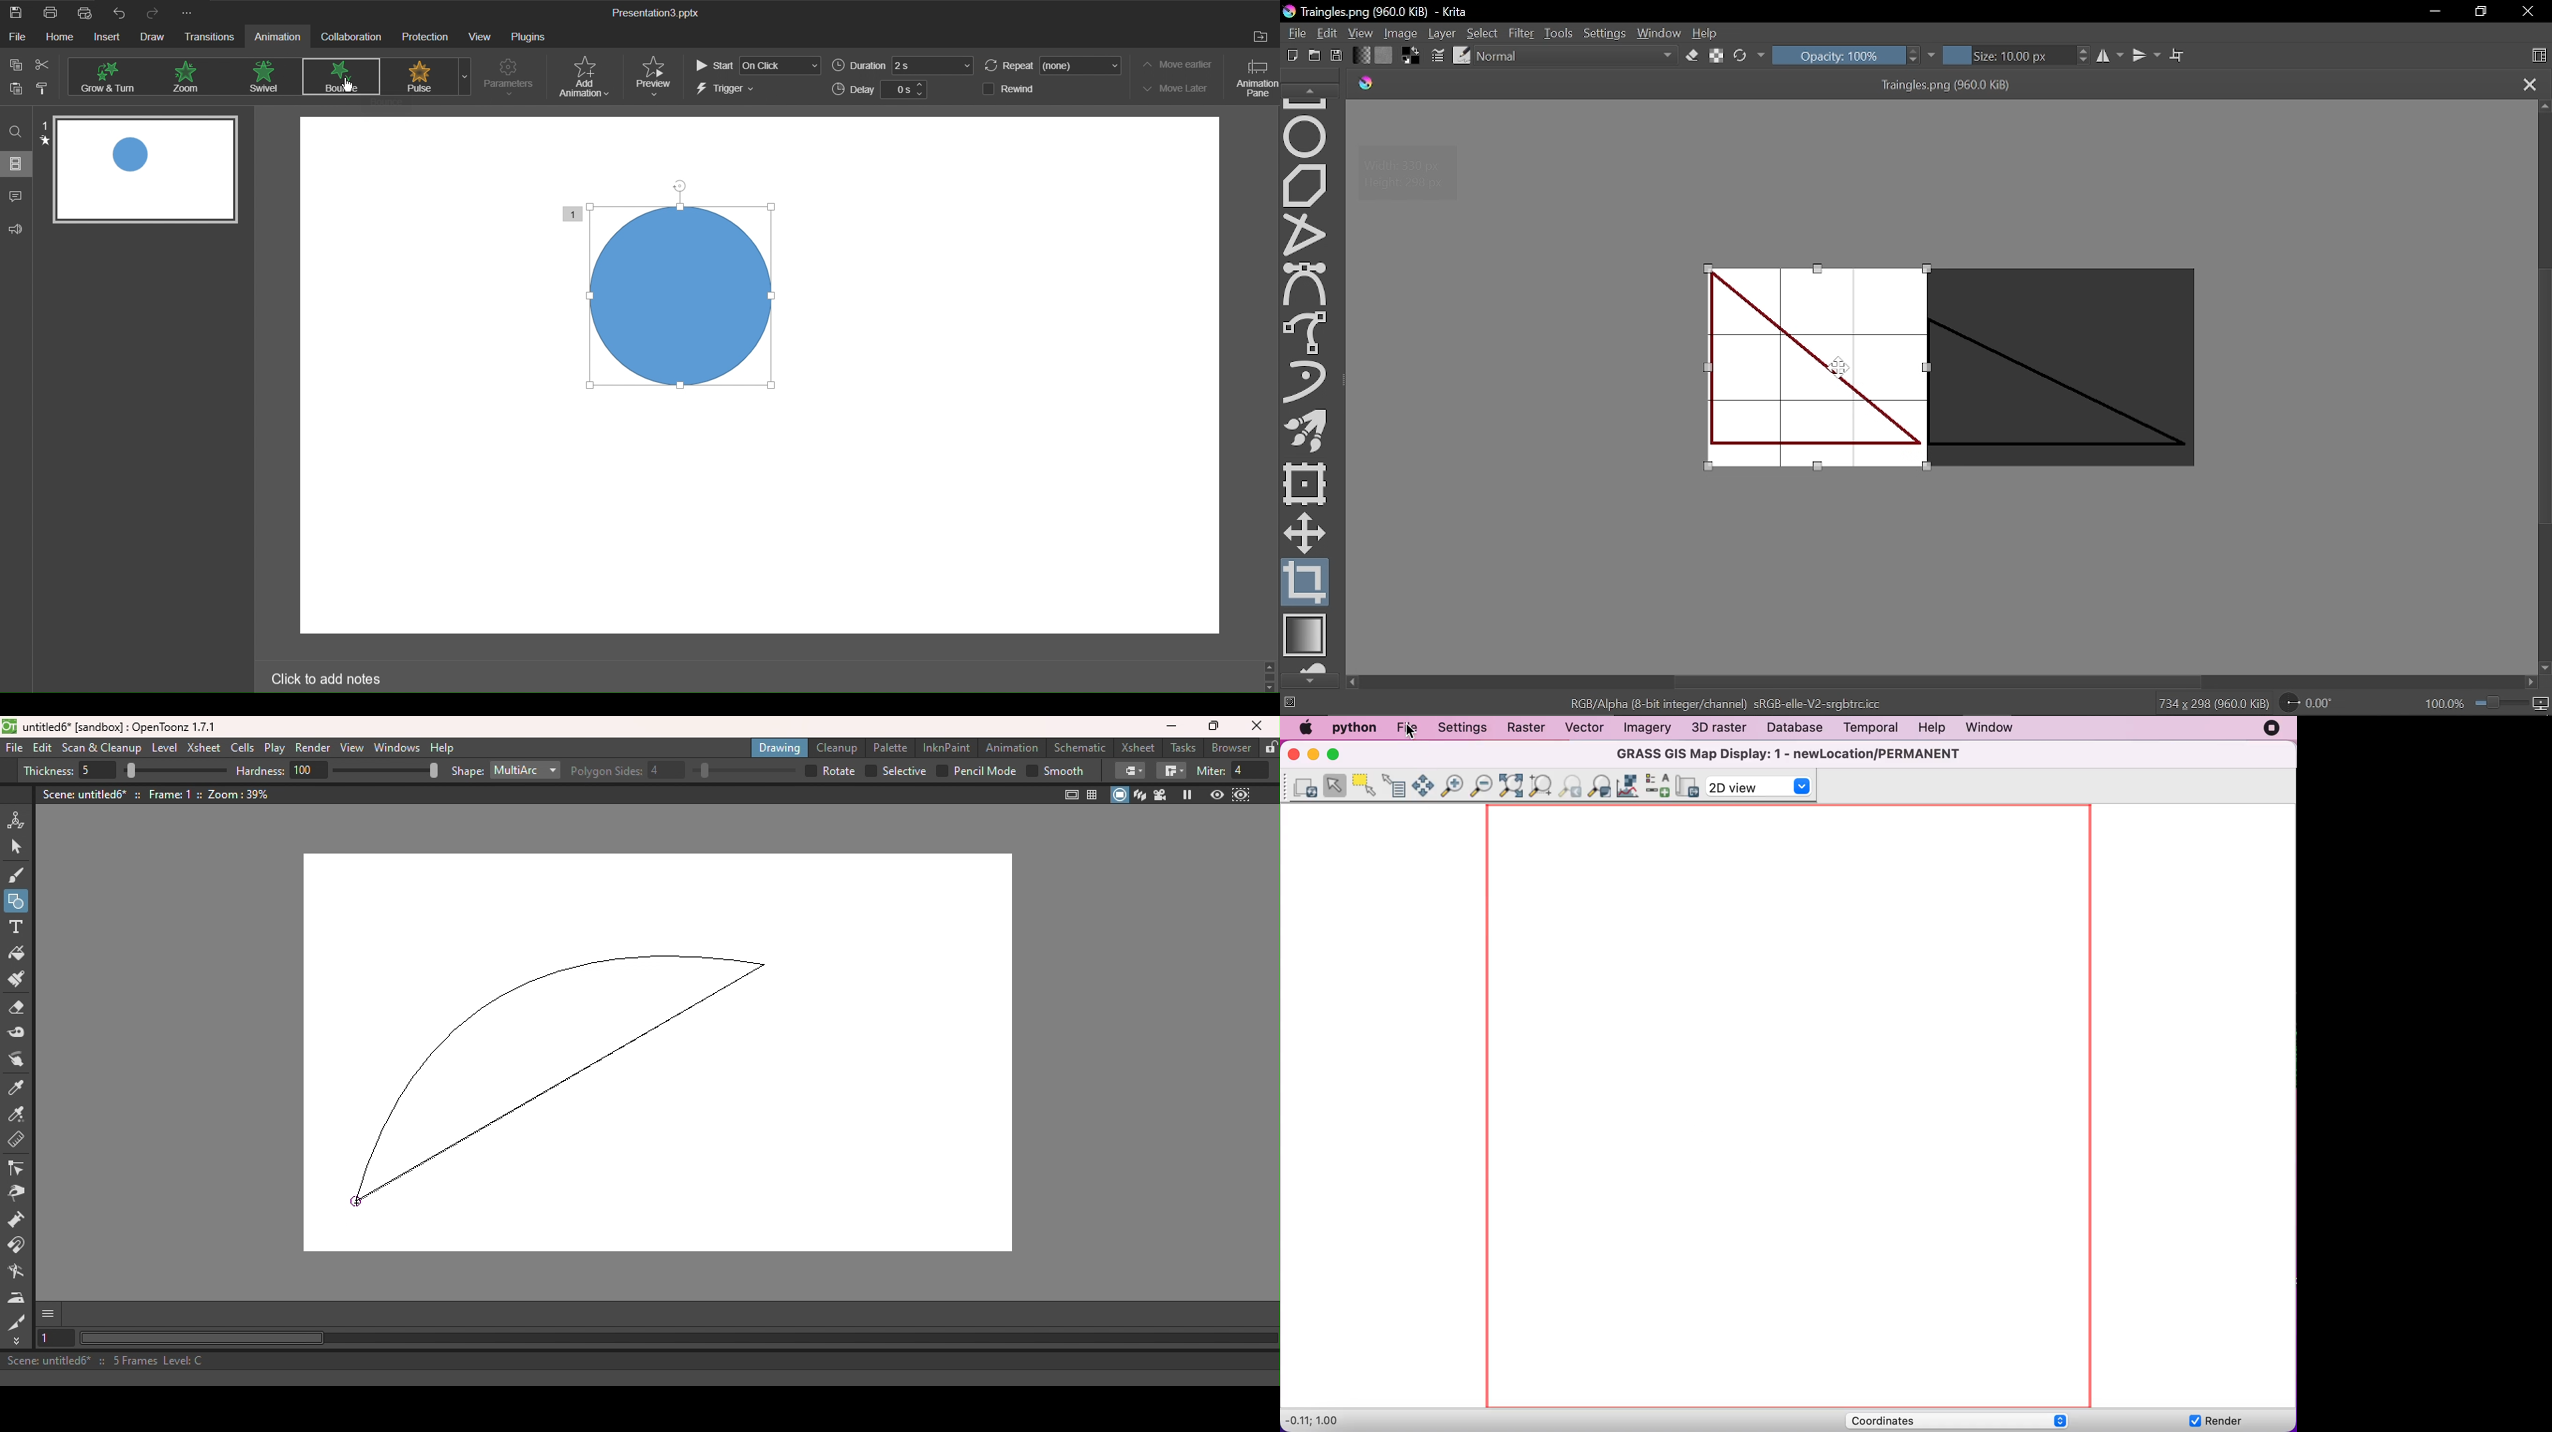 The width and height of the screenshot is (2576, 1456). Describe the element at coordinates (728, 91) in the screenshot. I see `Trigger` at that location.